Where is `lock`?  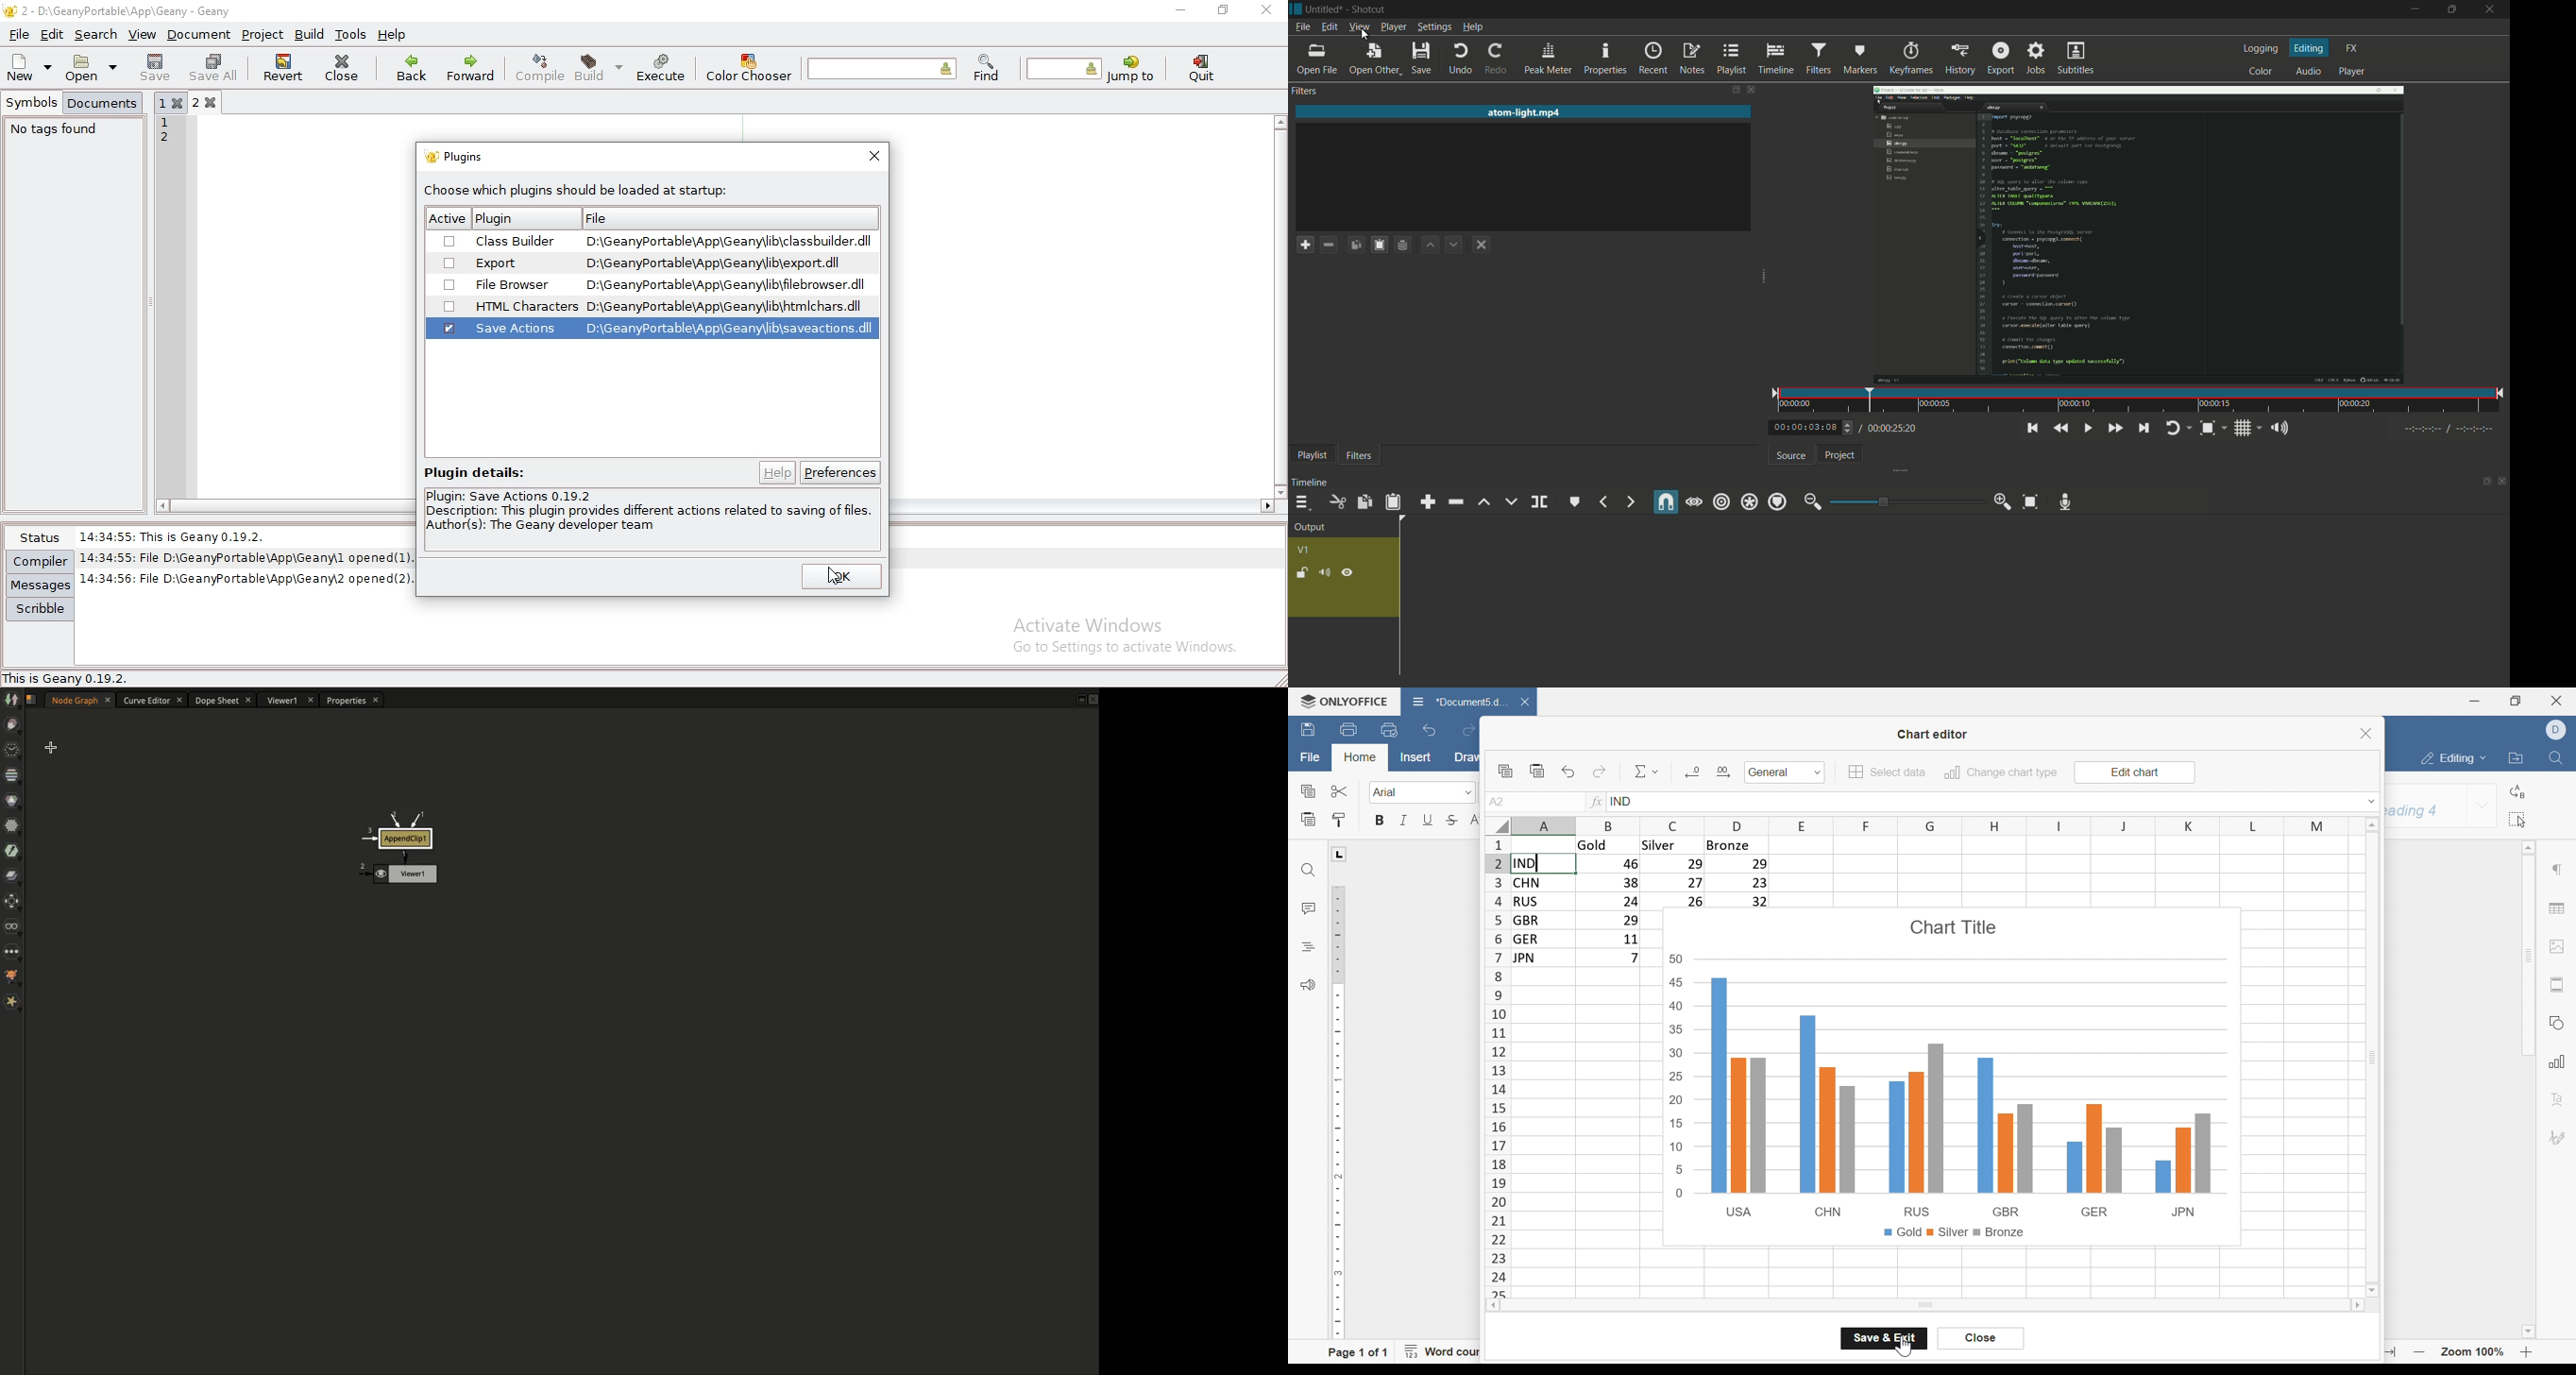 lock is located at coordinates (1302, 573).